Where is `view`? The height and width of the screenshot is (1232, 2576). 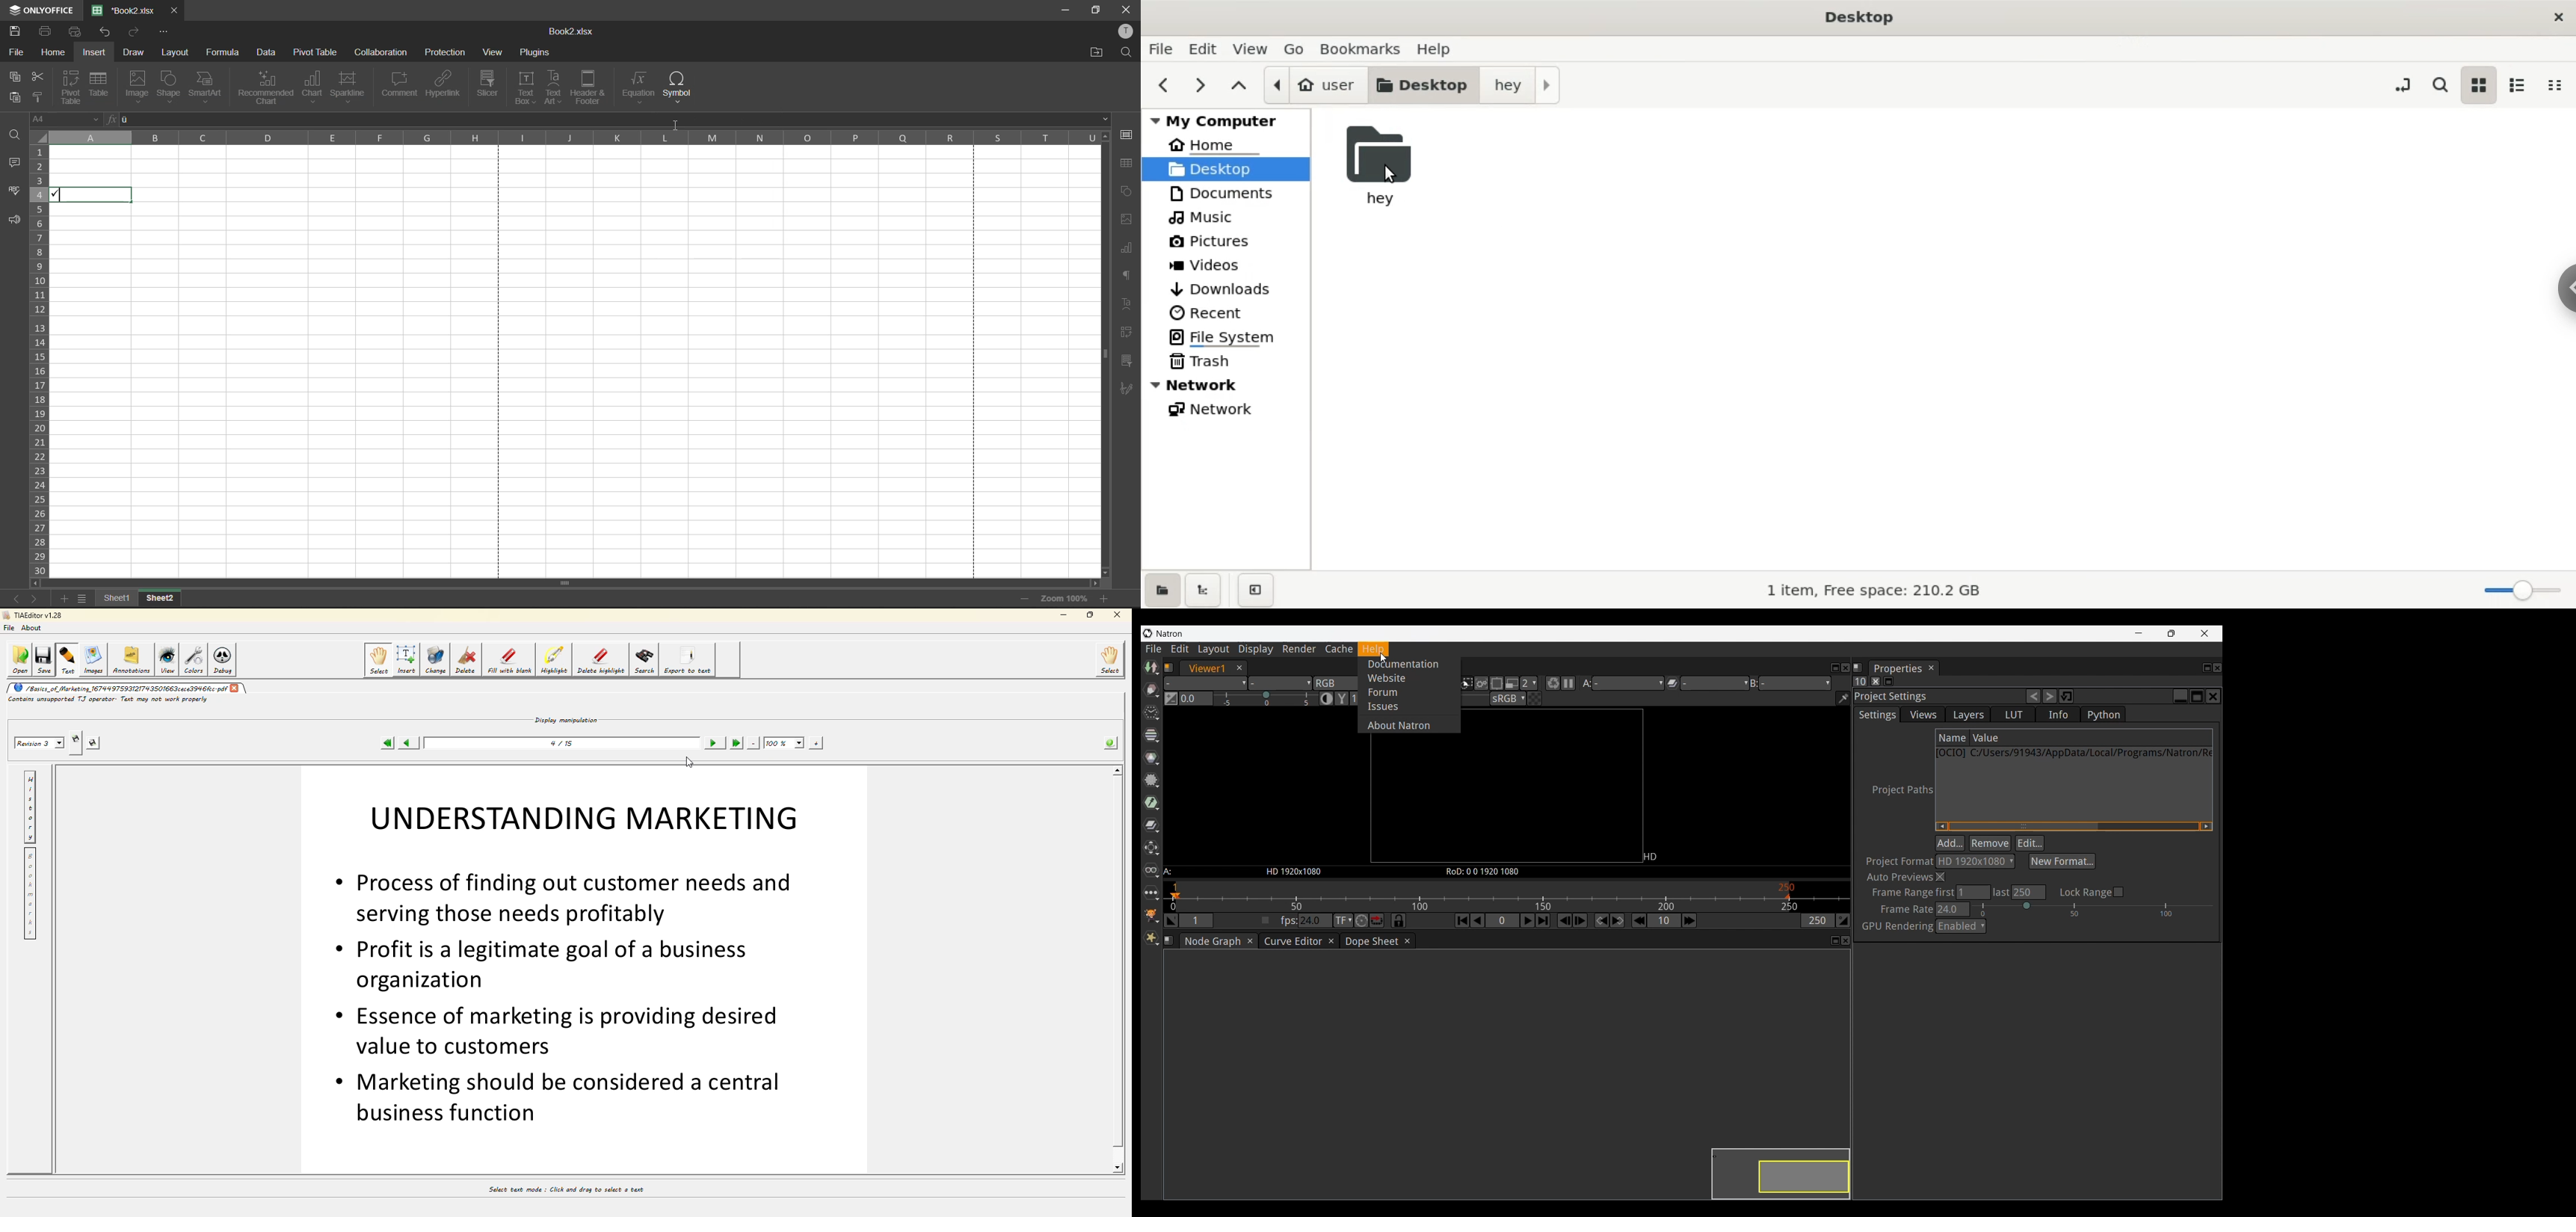
view is located at coordinates (1248, 49).